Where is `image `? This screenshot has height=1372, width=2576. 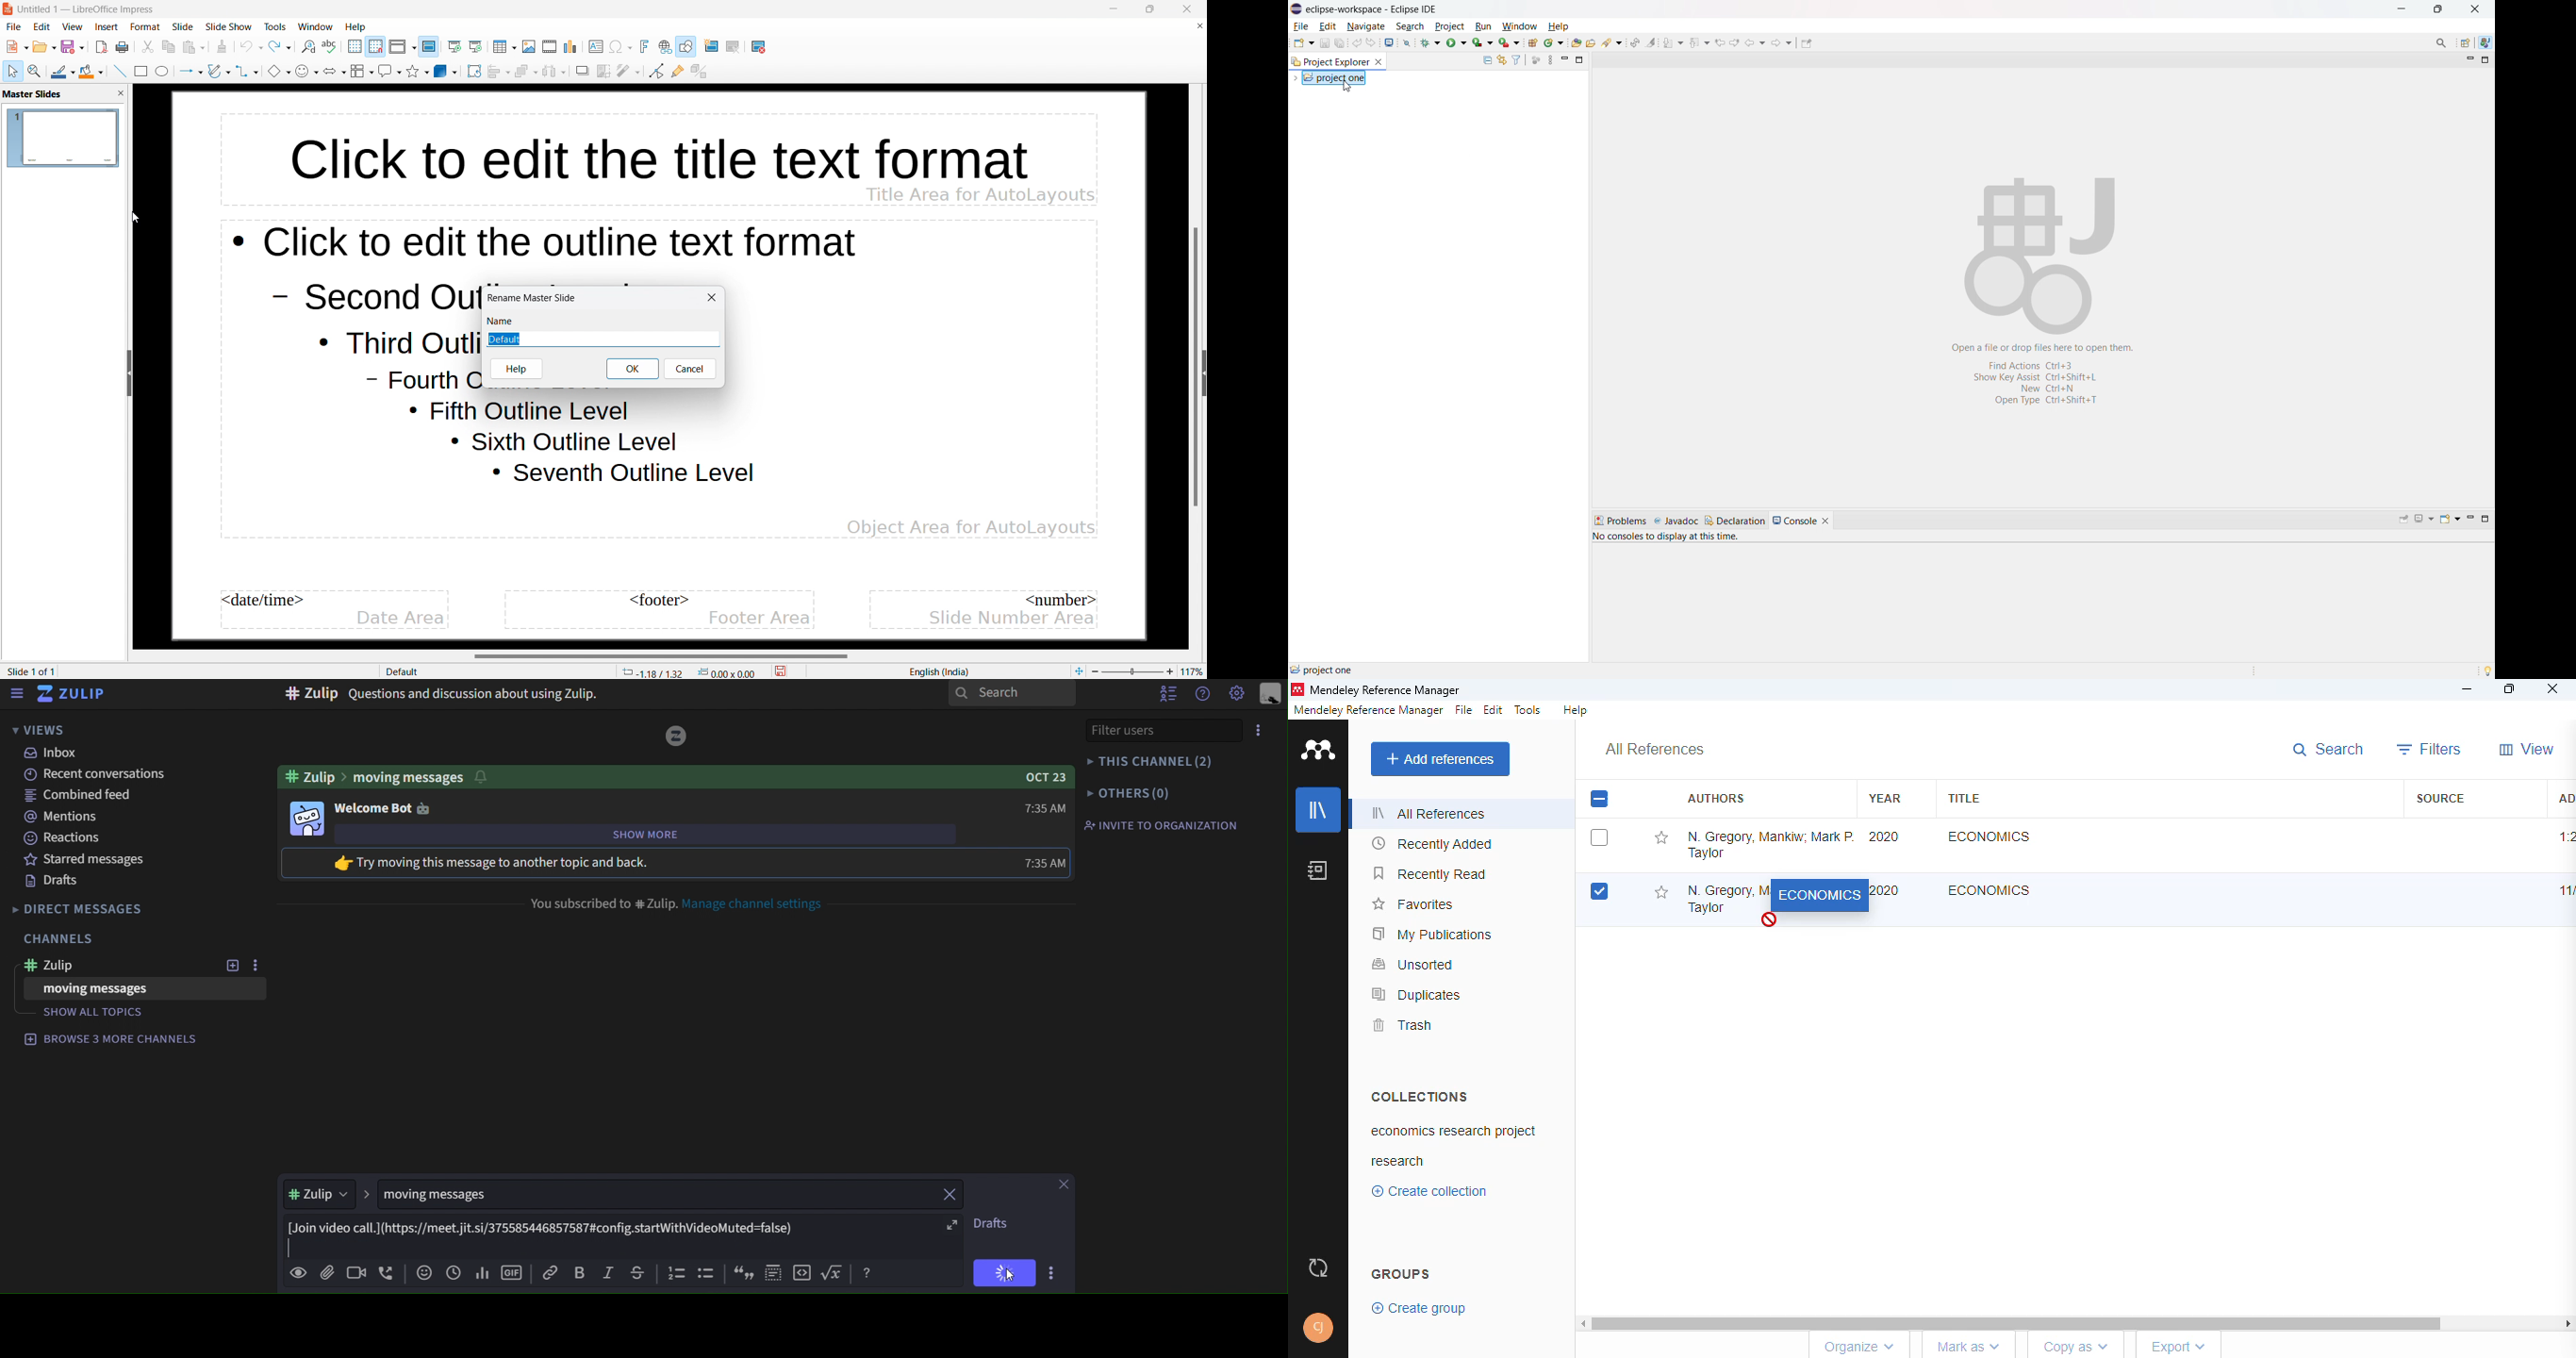
image  is located at coordinates (677, 735).